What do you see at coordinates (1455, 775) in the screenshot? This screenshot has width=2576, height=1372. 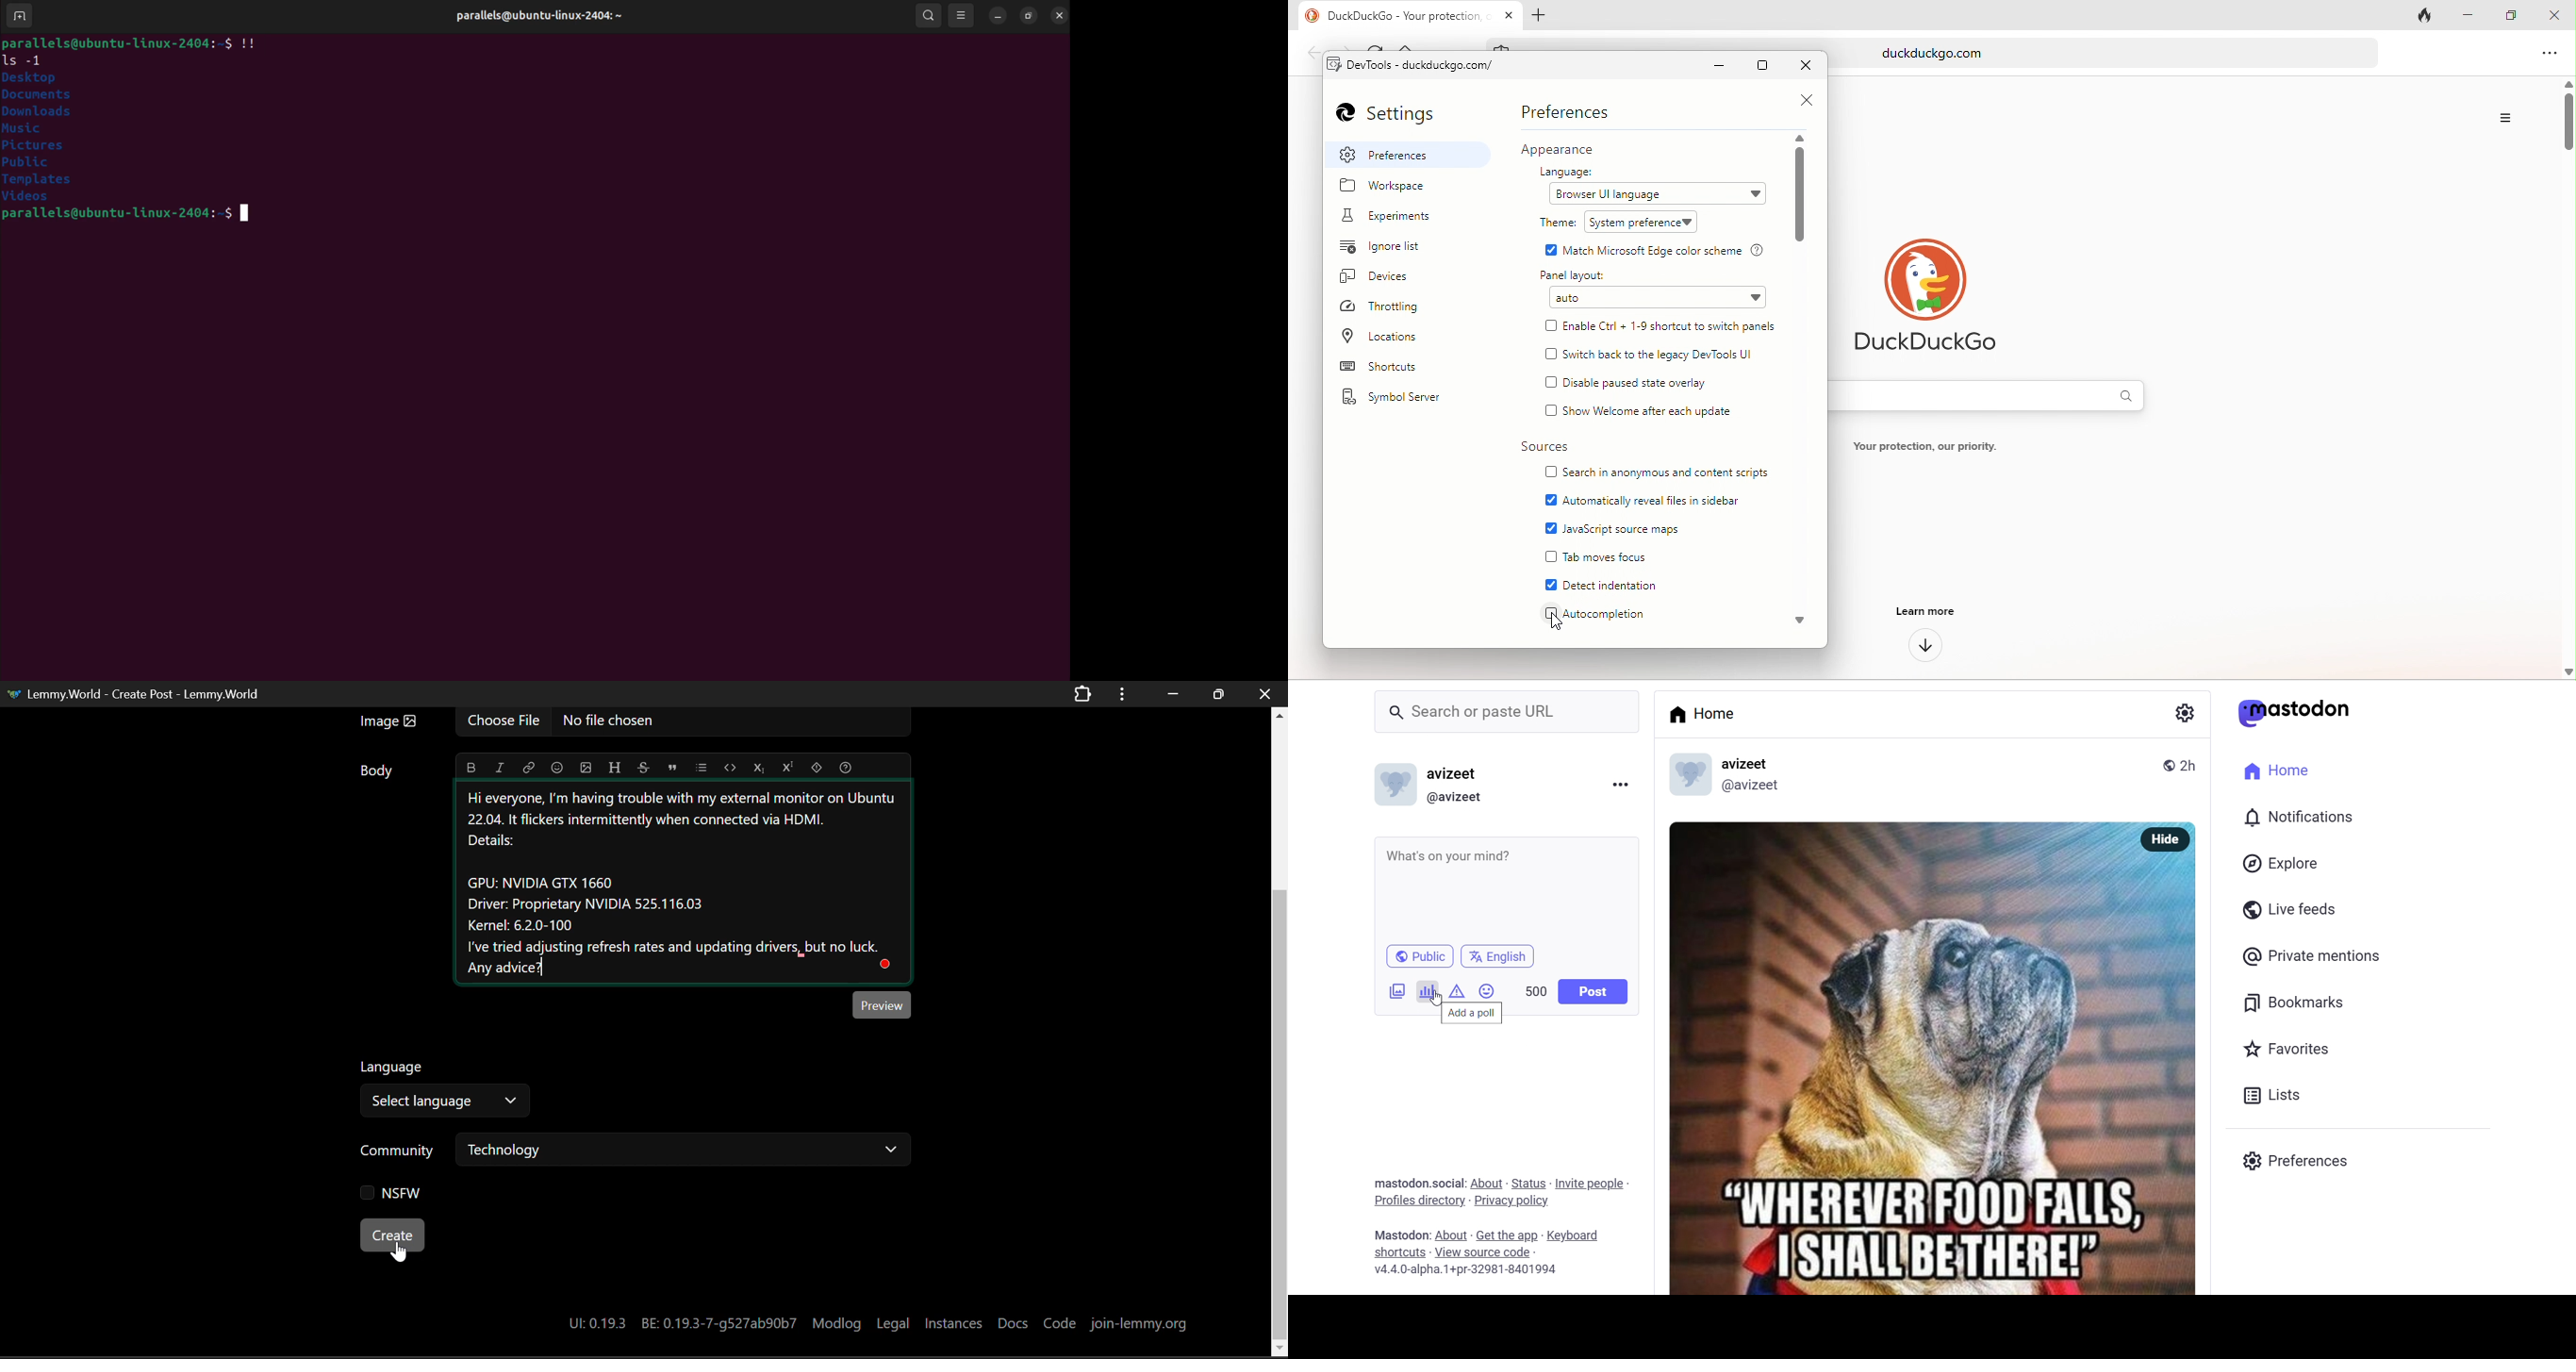 I see `avizeet` at bounding box center [1455, 775].